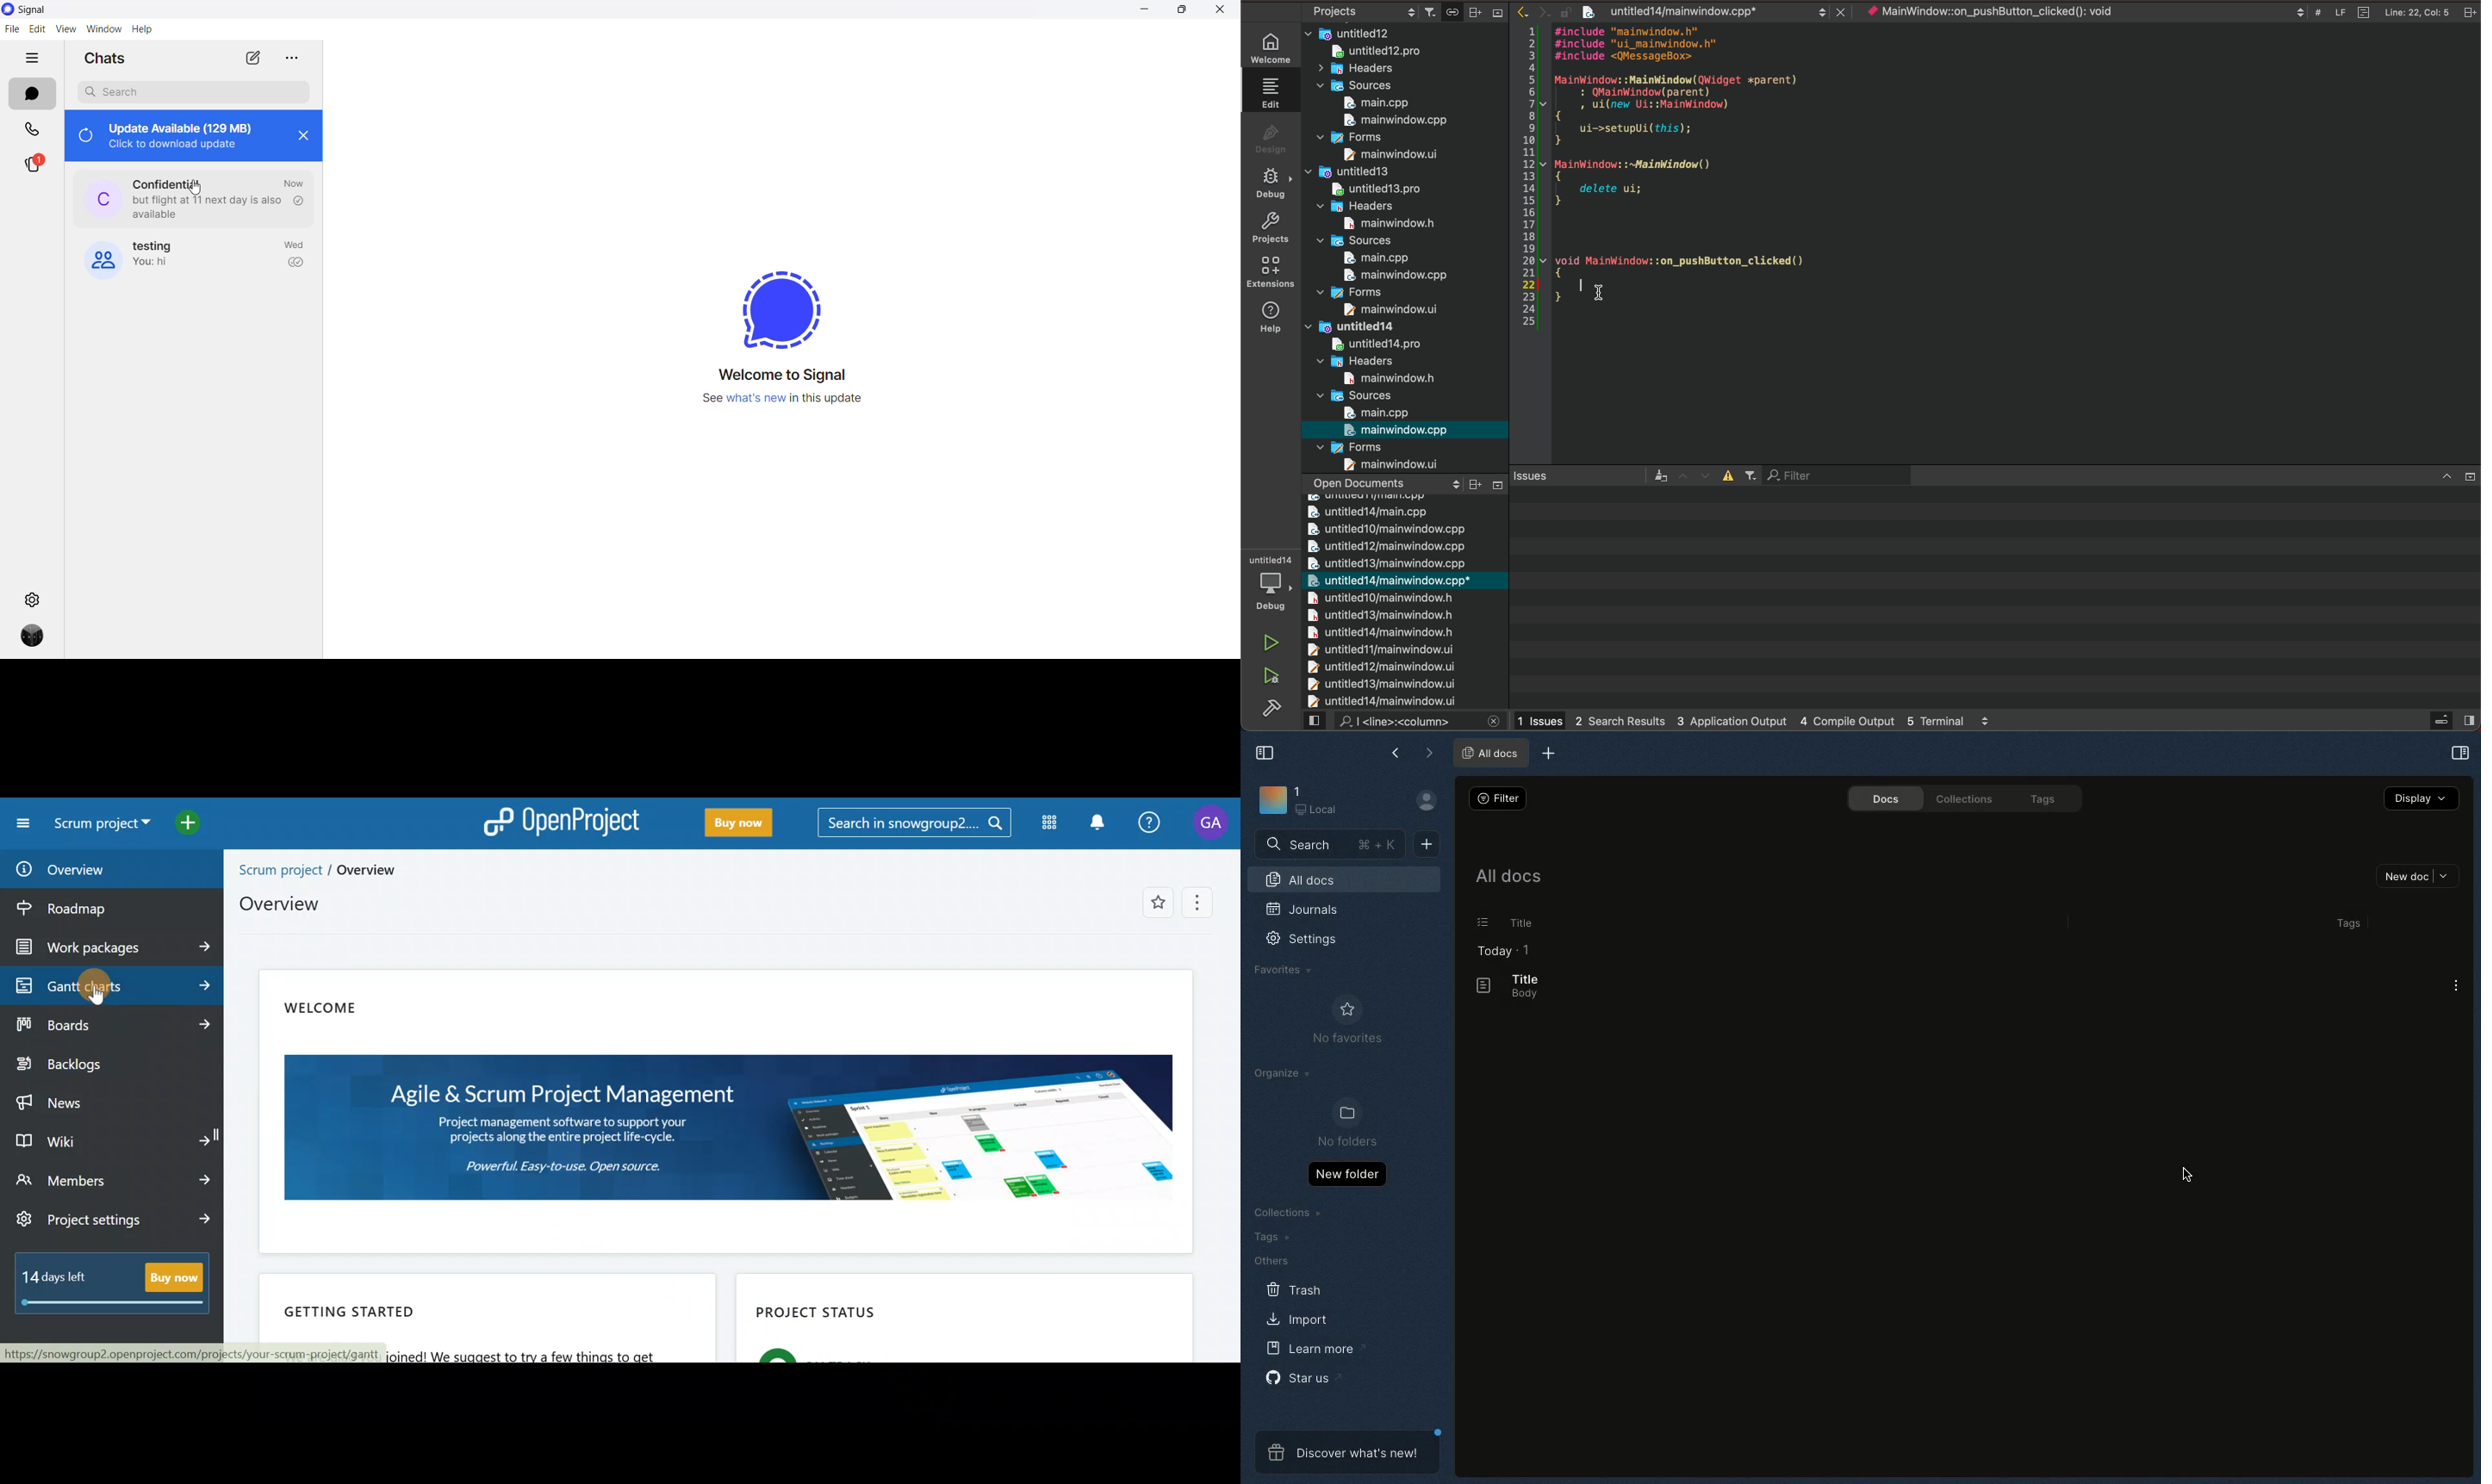  What do you see at coordinates (1487, 483) in the screenshot?
I see `` at bounding box center [1487, 483].